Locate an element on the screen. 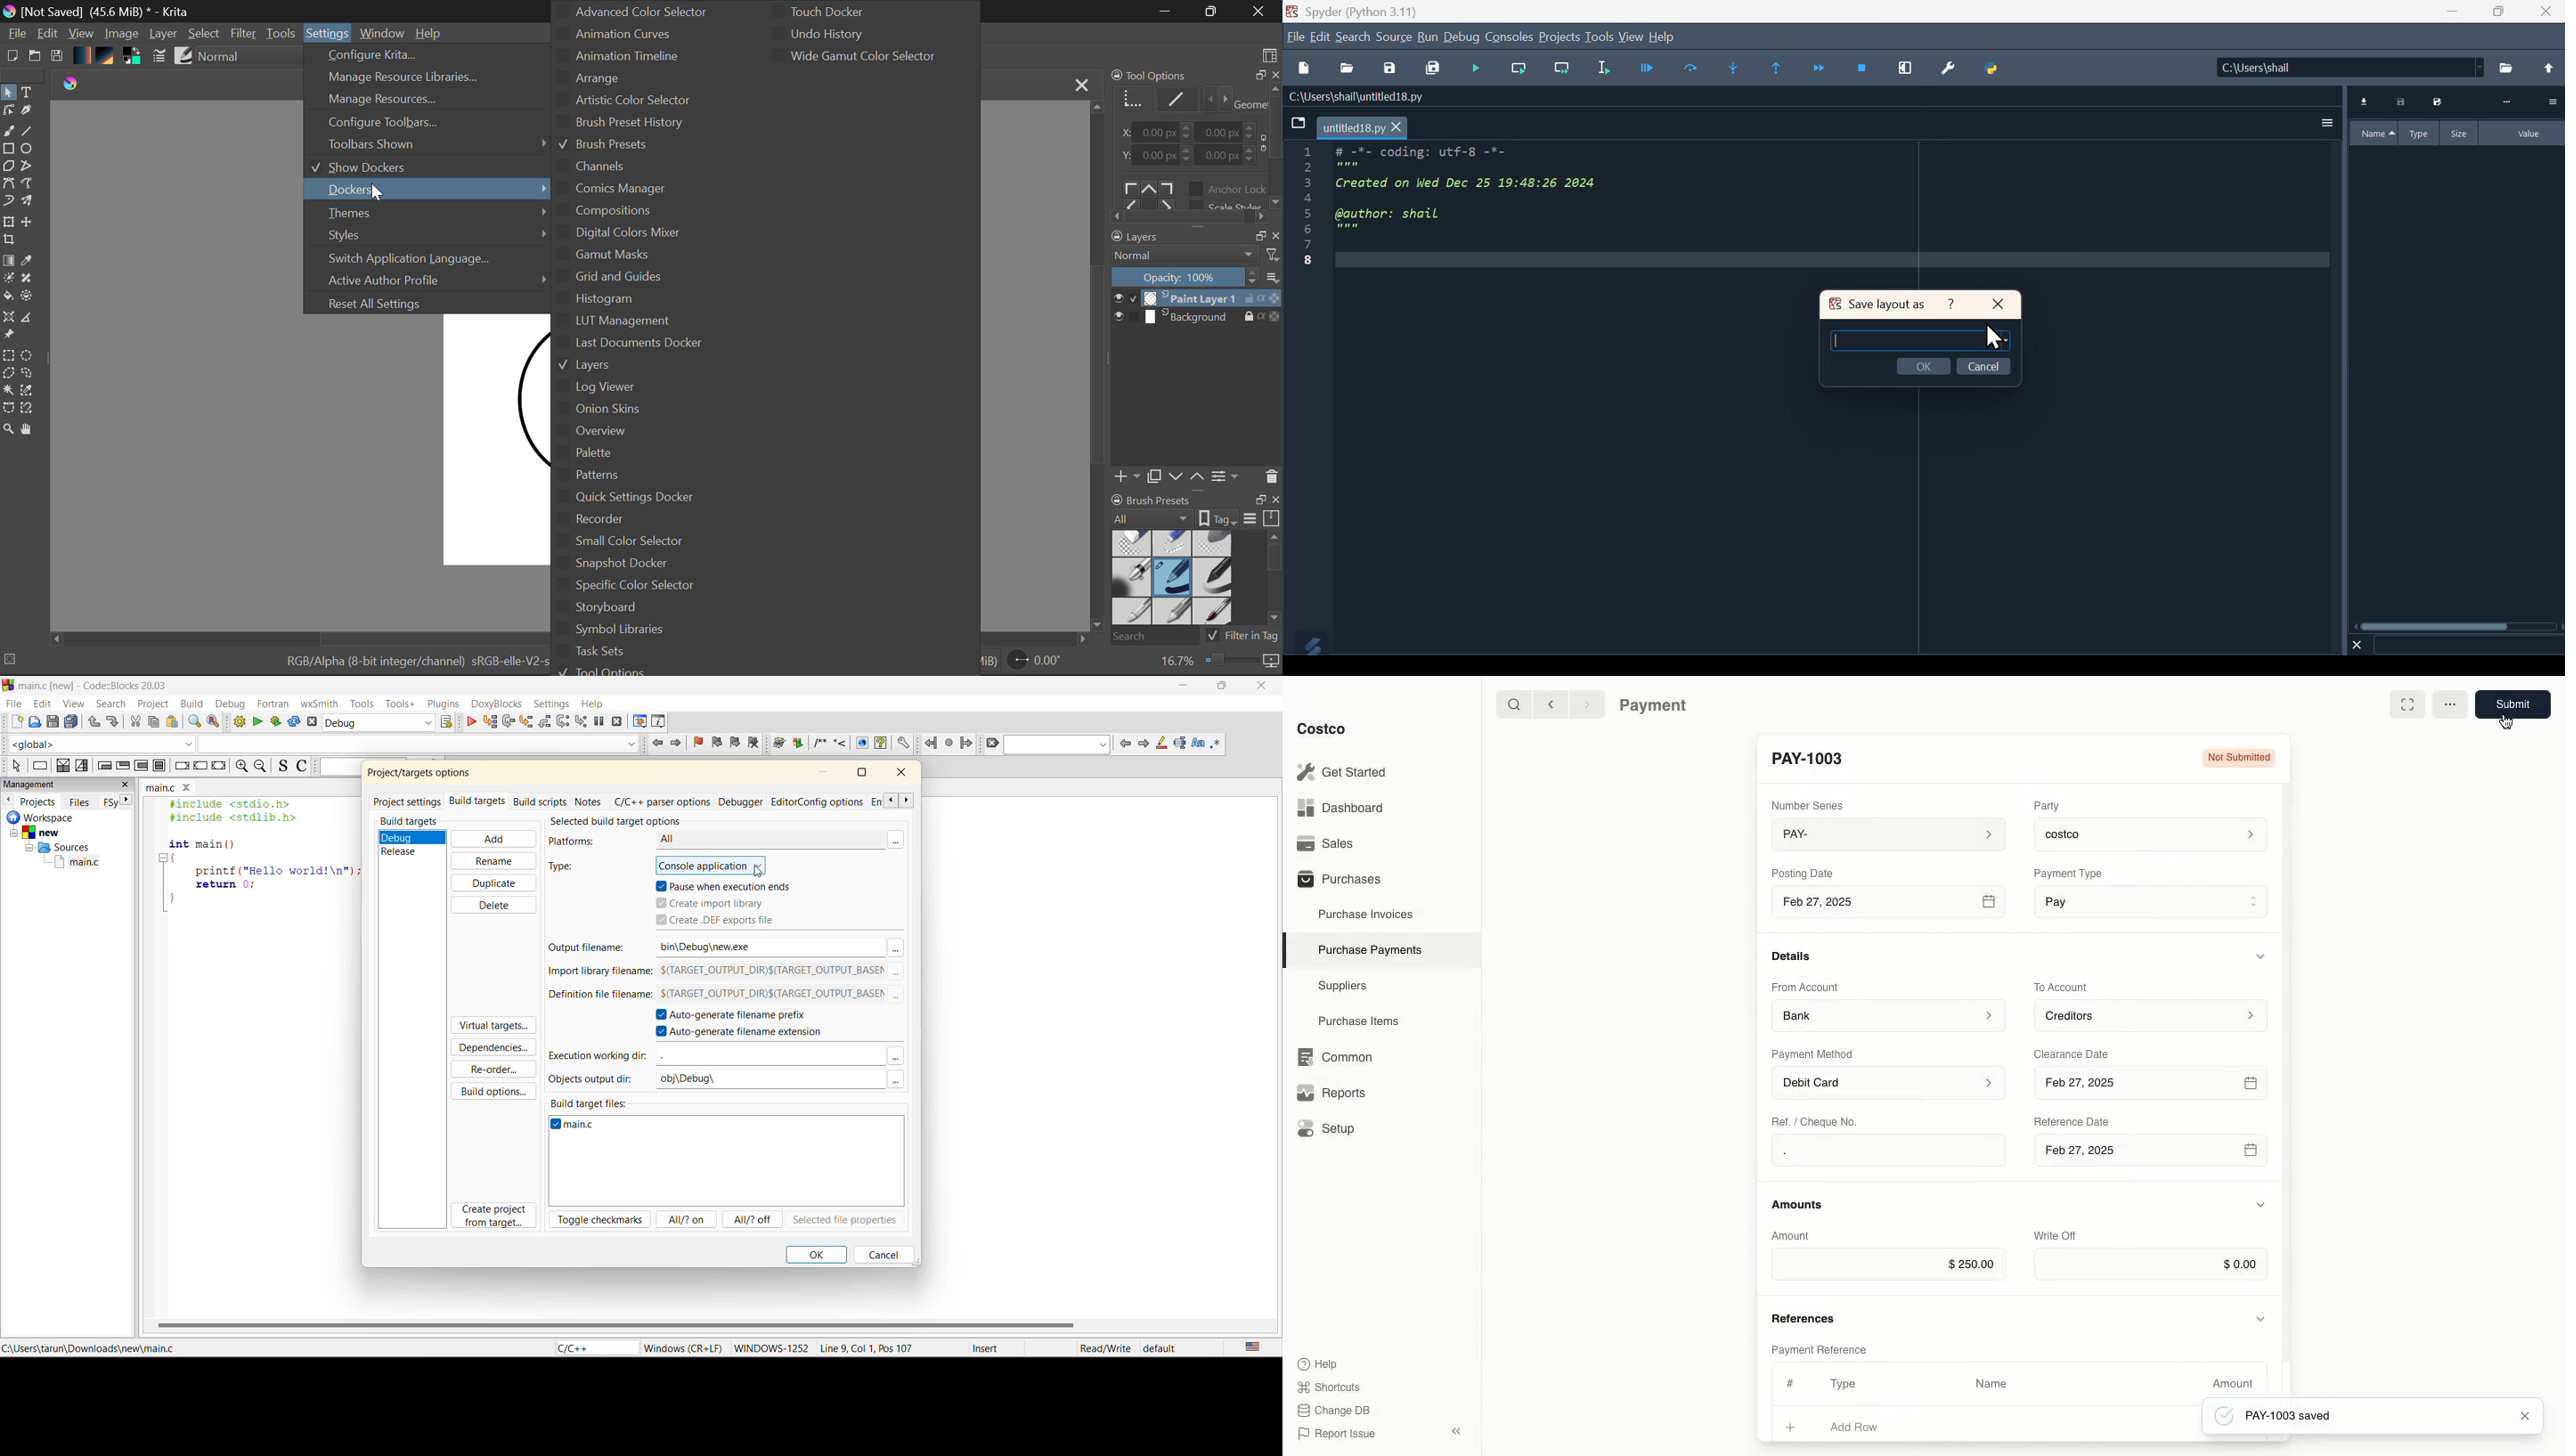  duplicate is located at coordinates (494, 882).